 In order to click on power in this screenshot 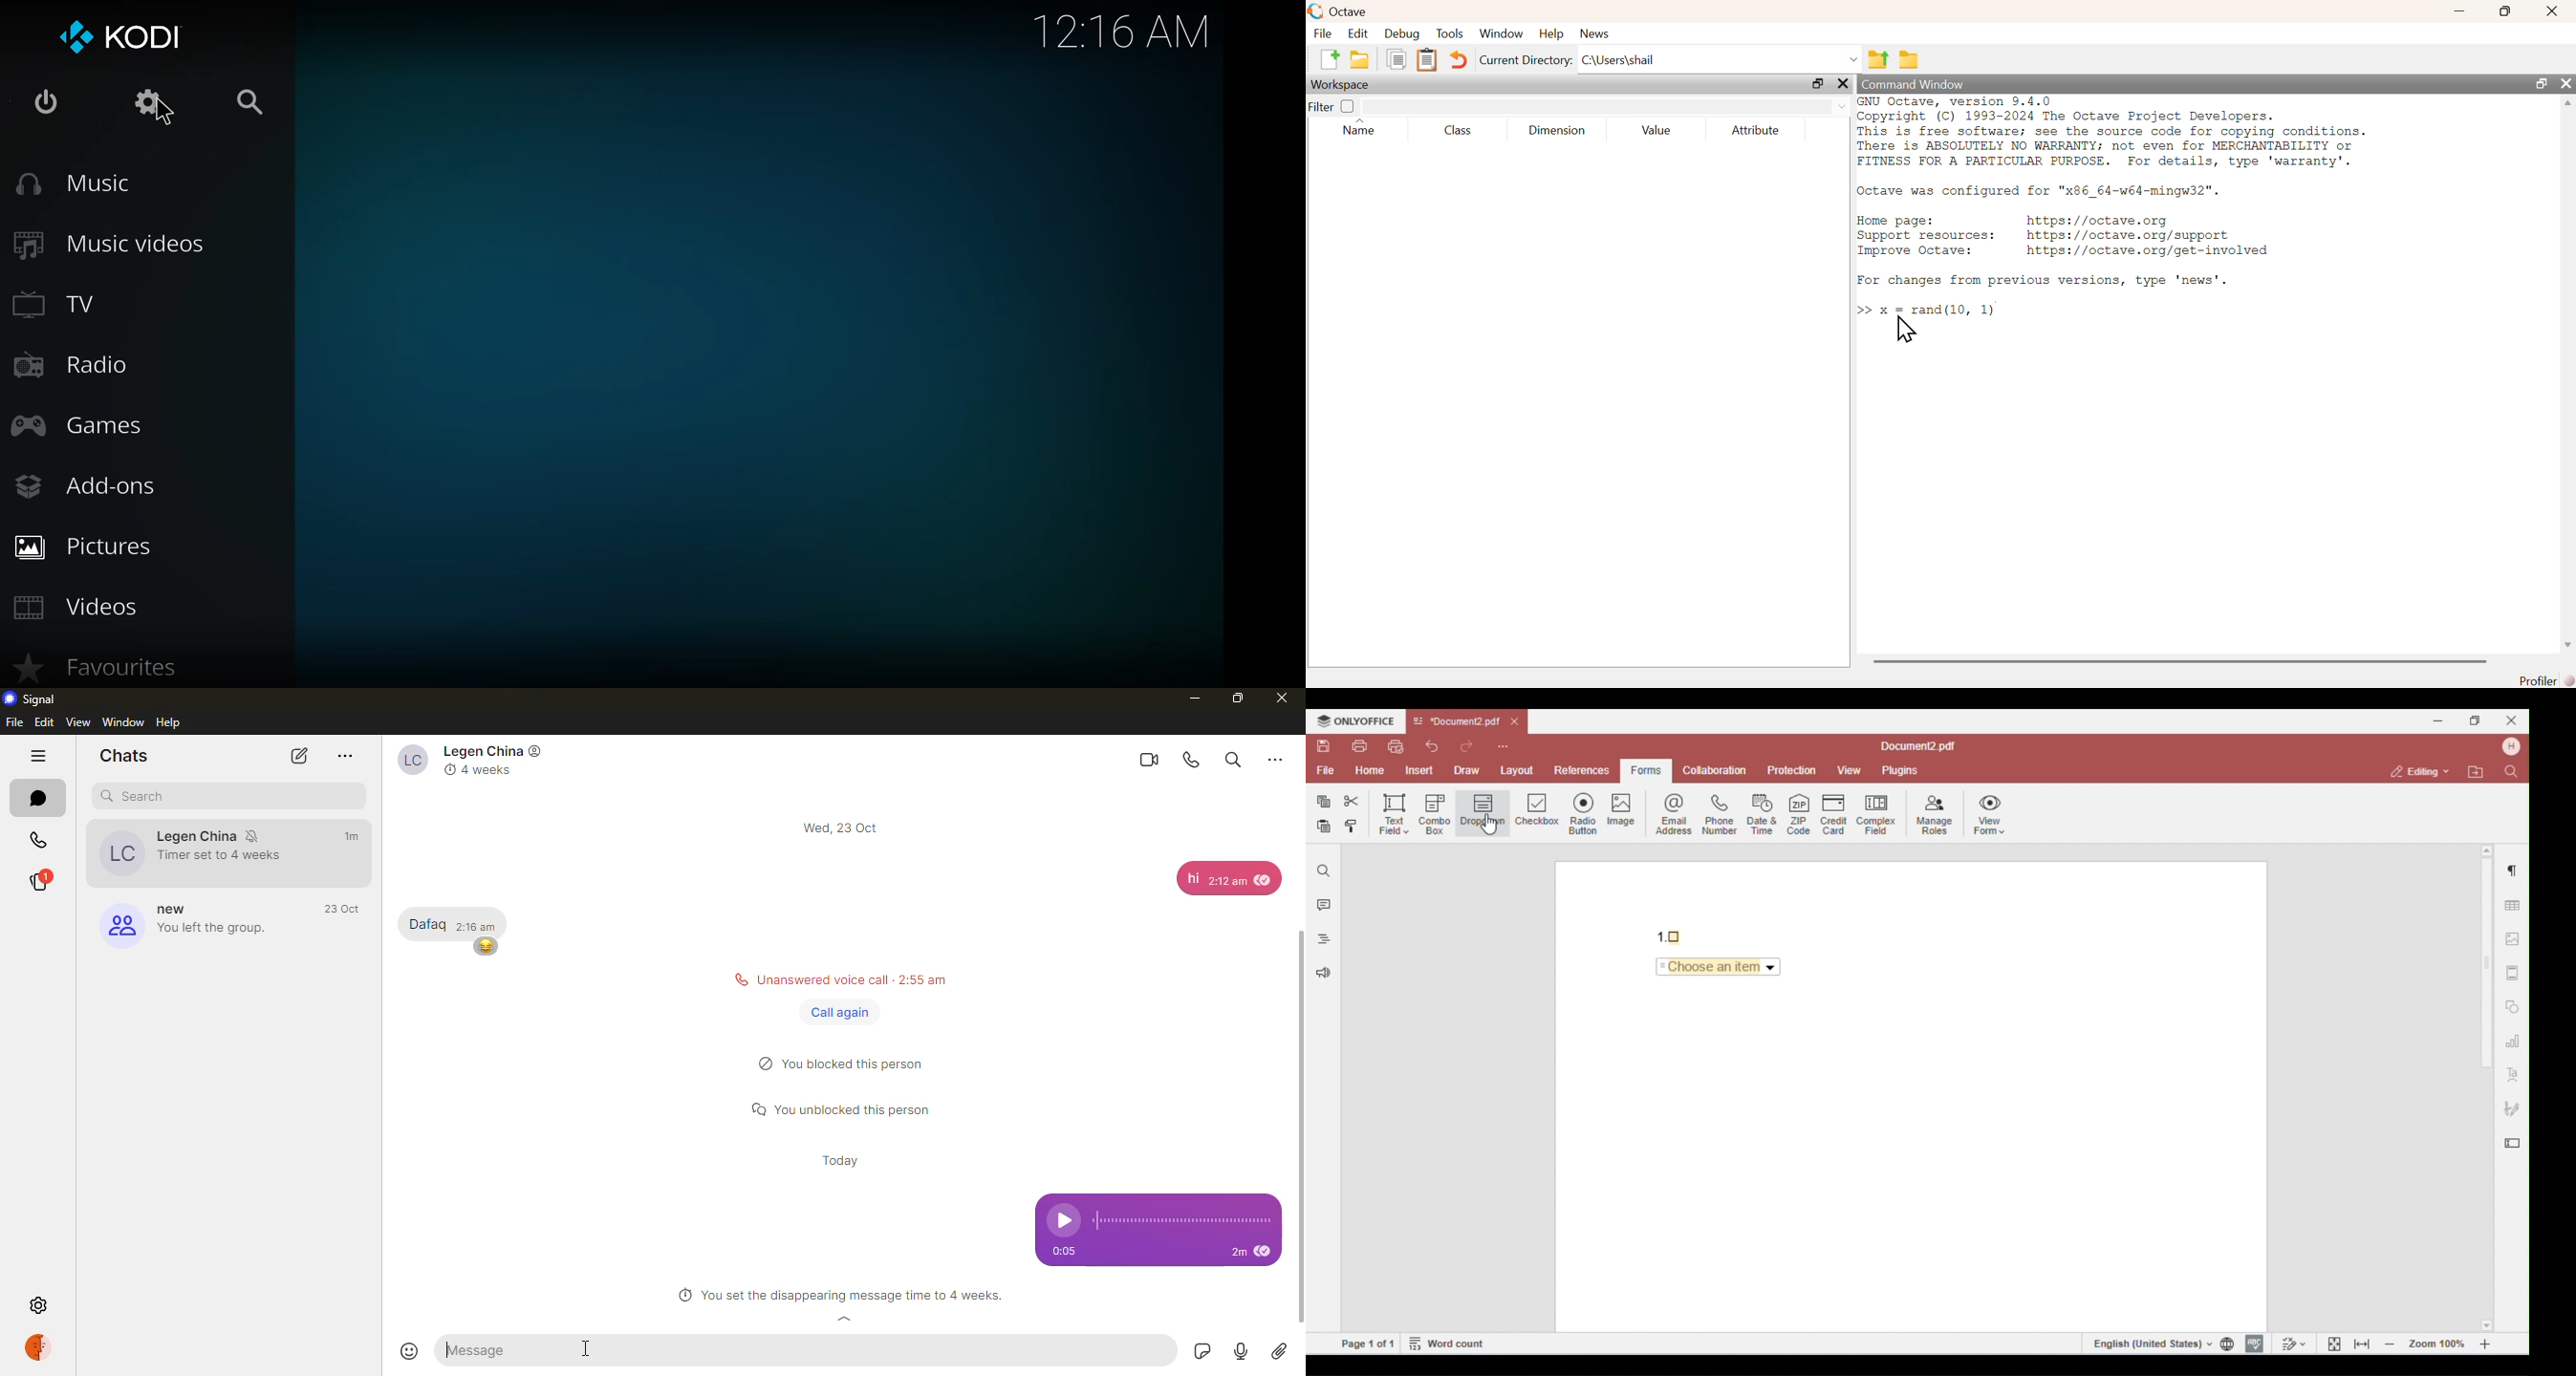, I will do `click(43, 105)`.